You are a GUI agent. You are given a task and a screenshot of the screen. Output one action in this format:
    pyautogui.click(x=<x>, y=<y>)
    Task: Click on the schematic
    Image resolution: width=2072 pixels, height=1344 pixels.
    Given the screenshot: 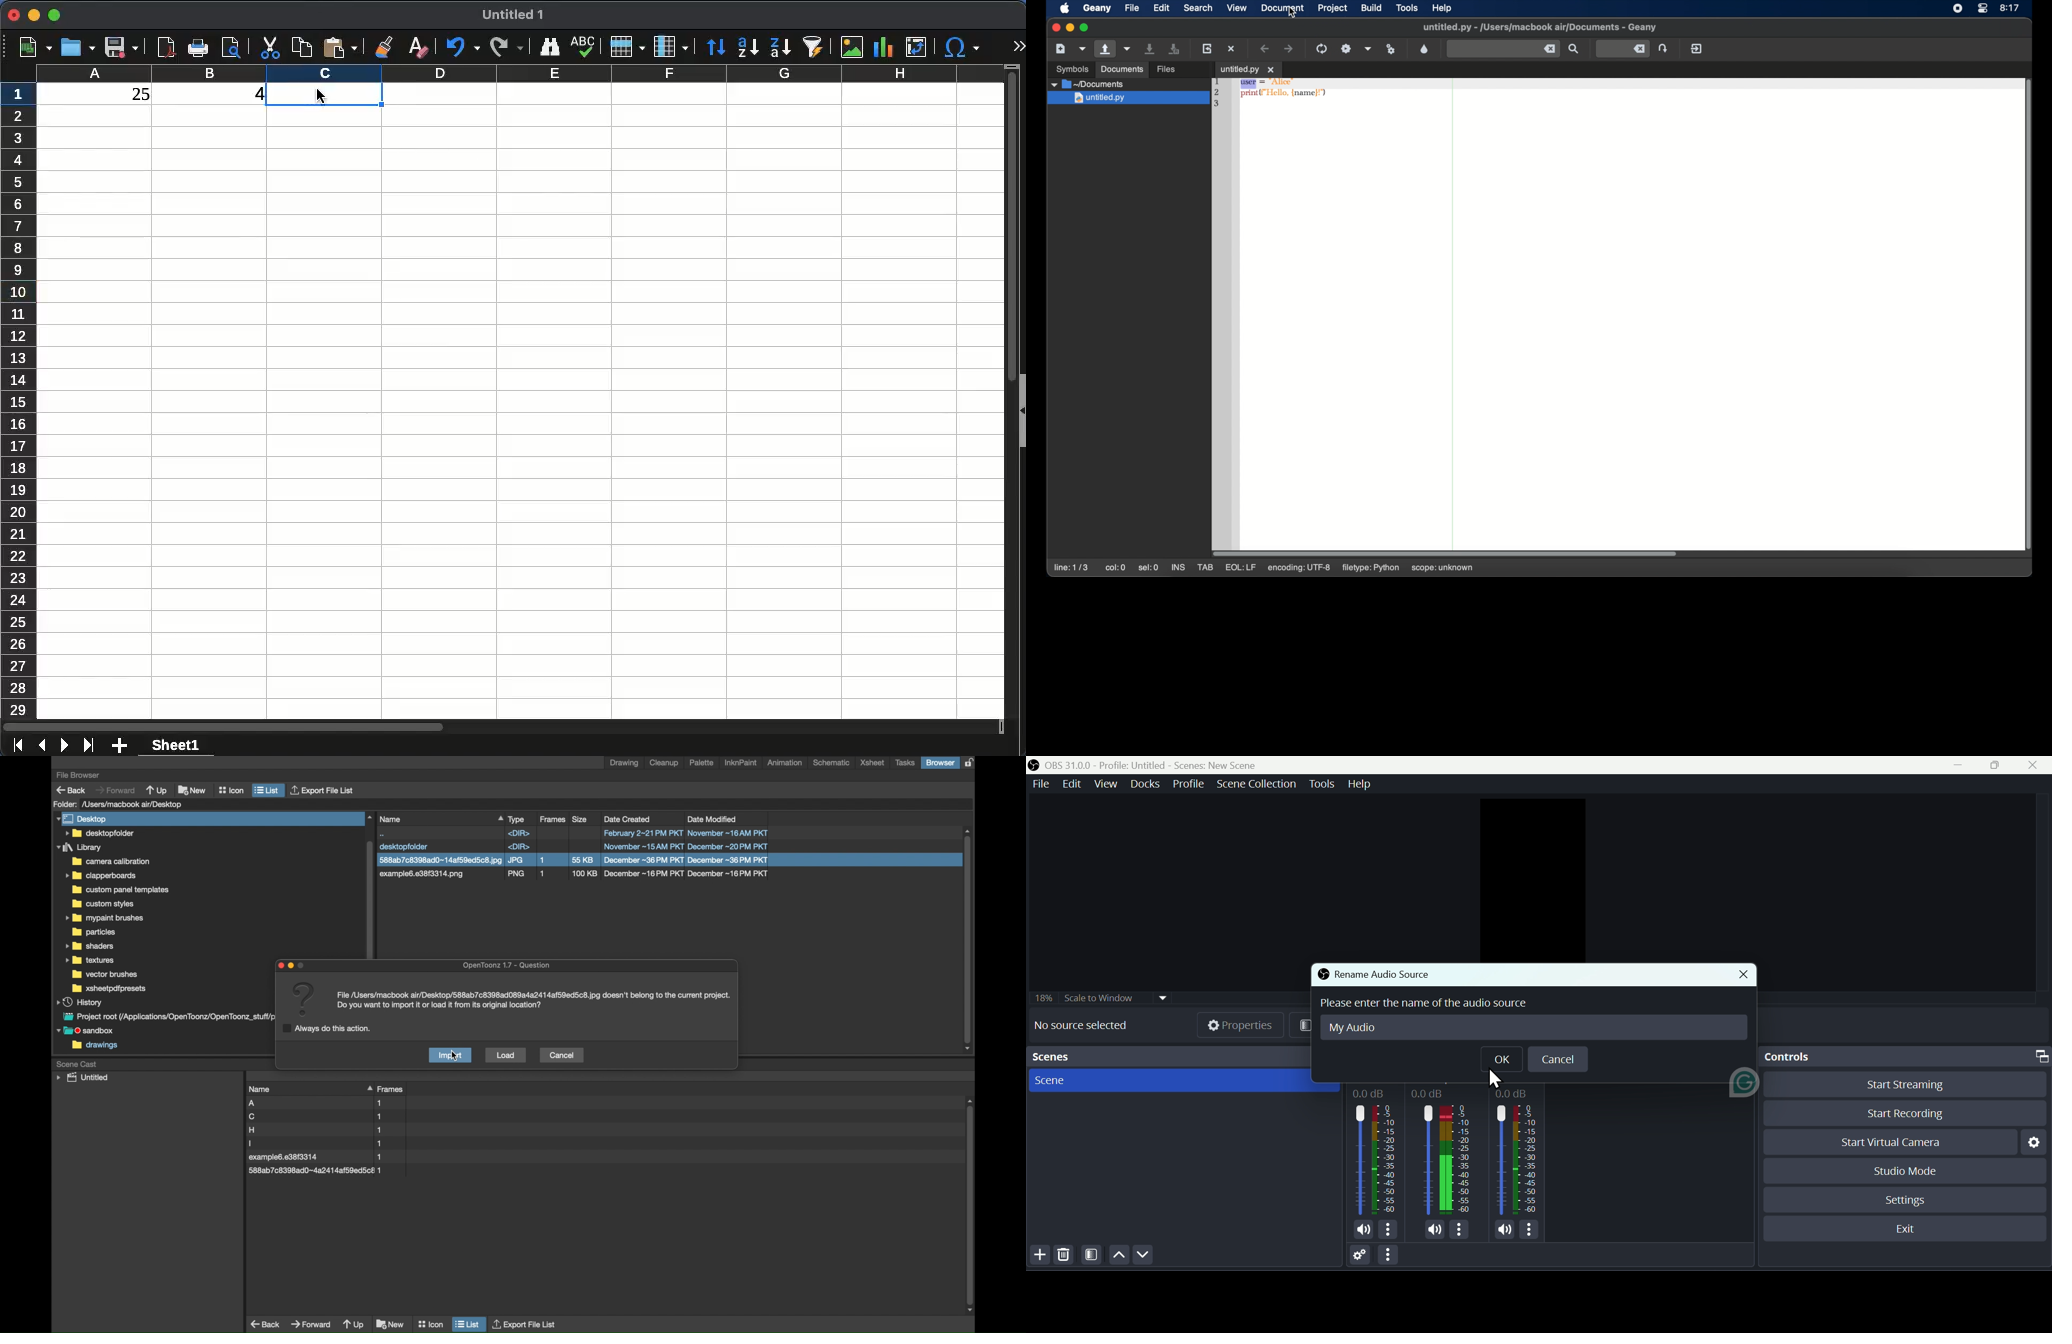 What is the action you would take?
    pyautogui.click(x=831, y=762)
    